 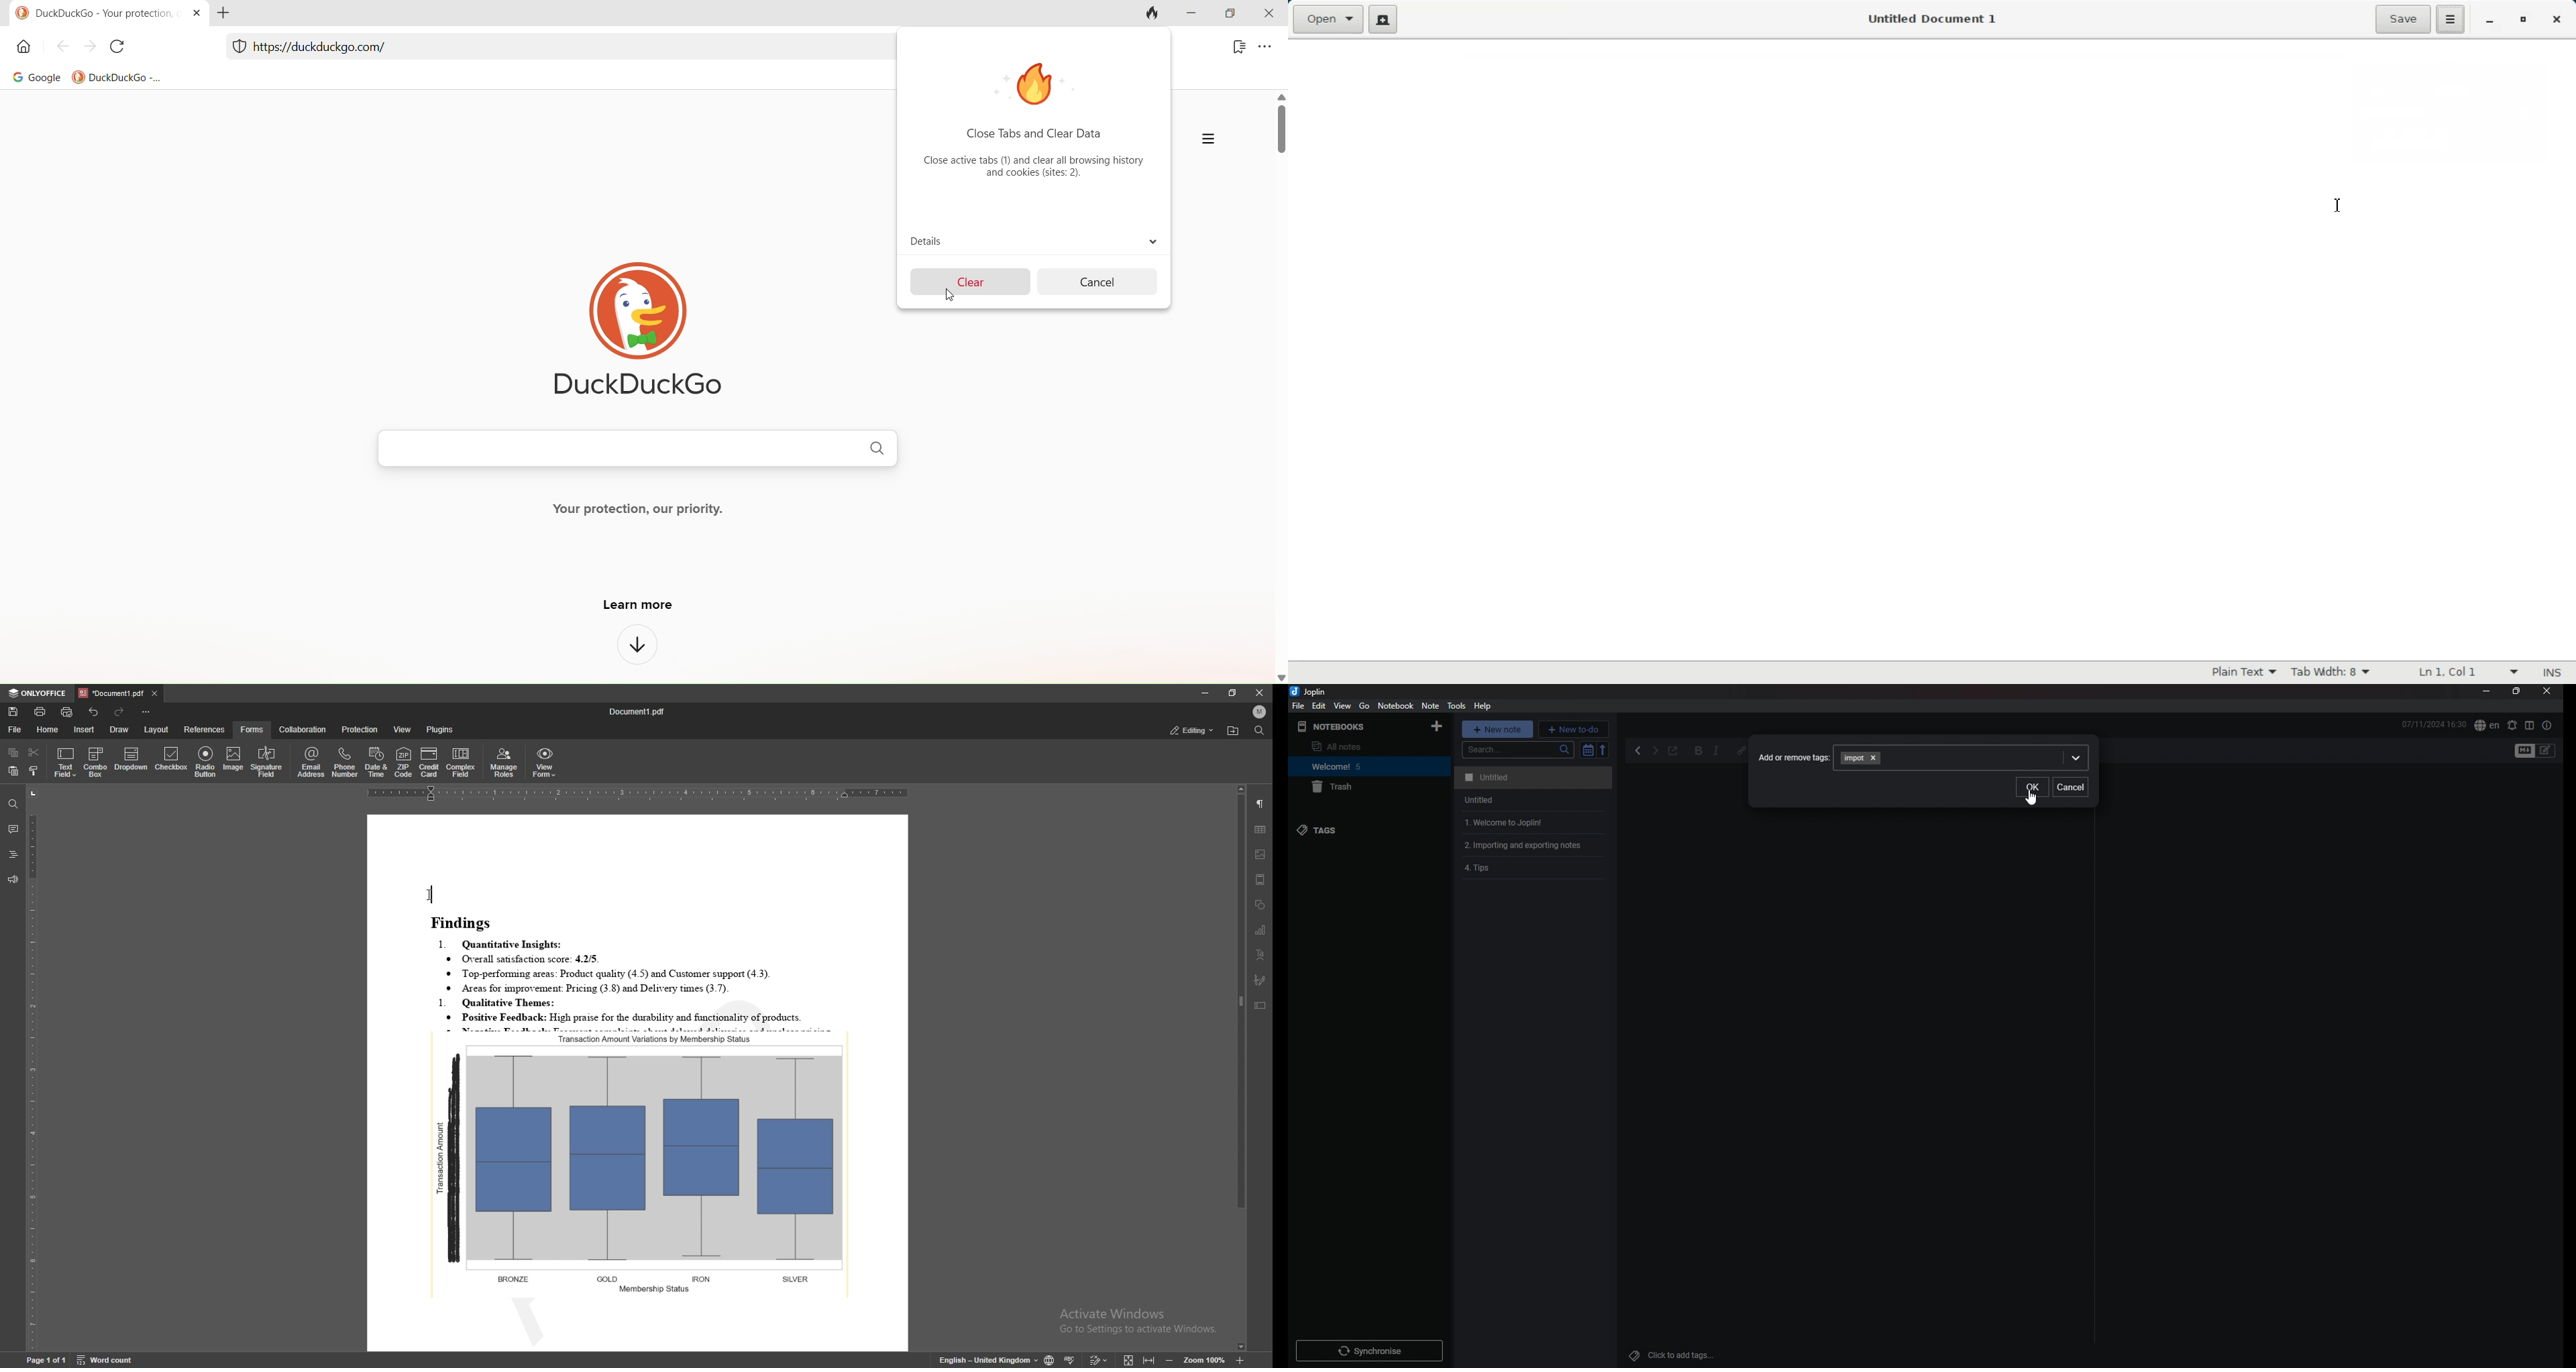 What do you see at coordinates (119, 728) in the screenshot?
I see `draw` at bounding box center [119, 728].